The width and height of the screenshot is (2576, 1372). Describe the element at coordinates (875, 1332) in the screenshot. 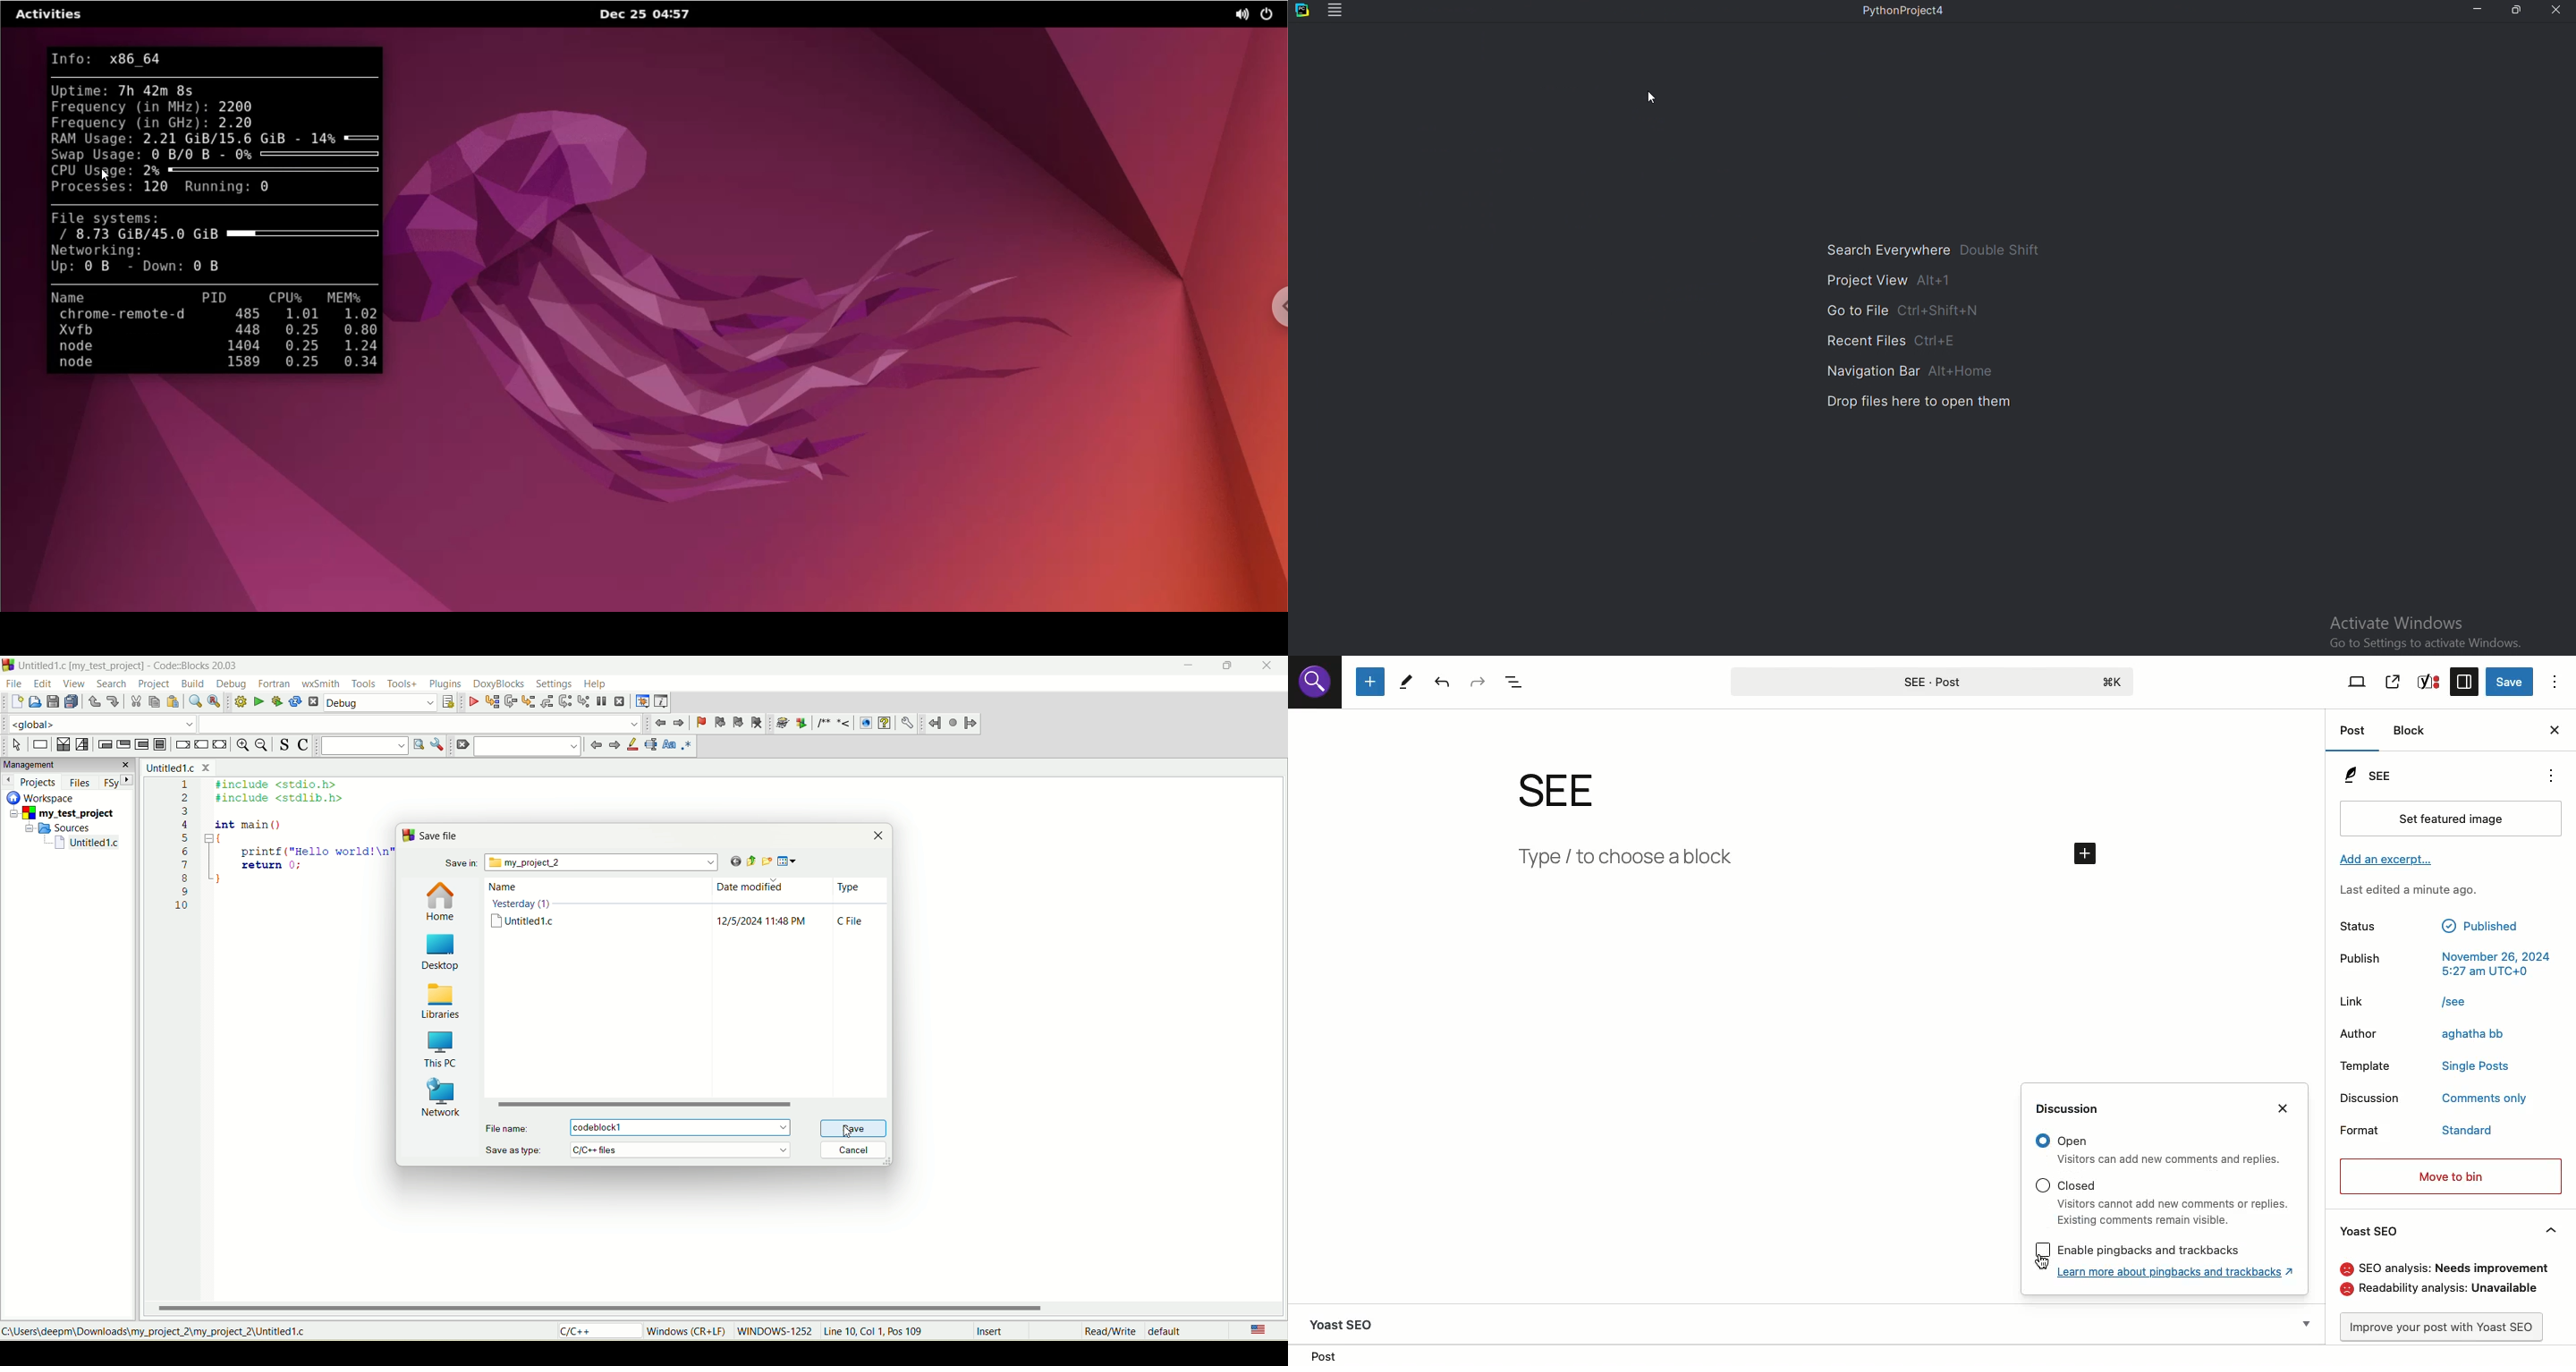

I see `line, col, pos` at that location.